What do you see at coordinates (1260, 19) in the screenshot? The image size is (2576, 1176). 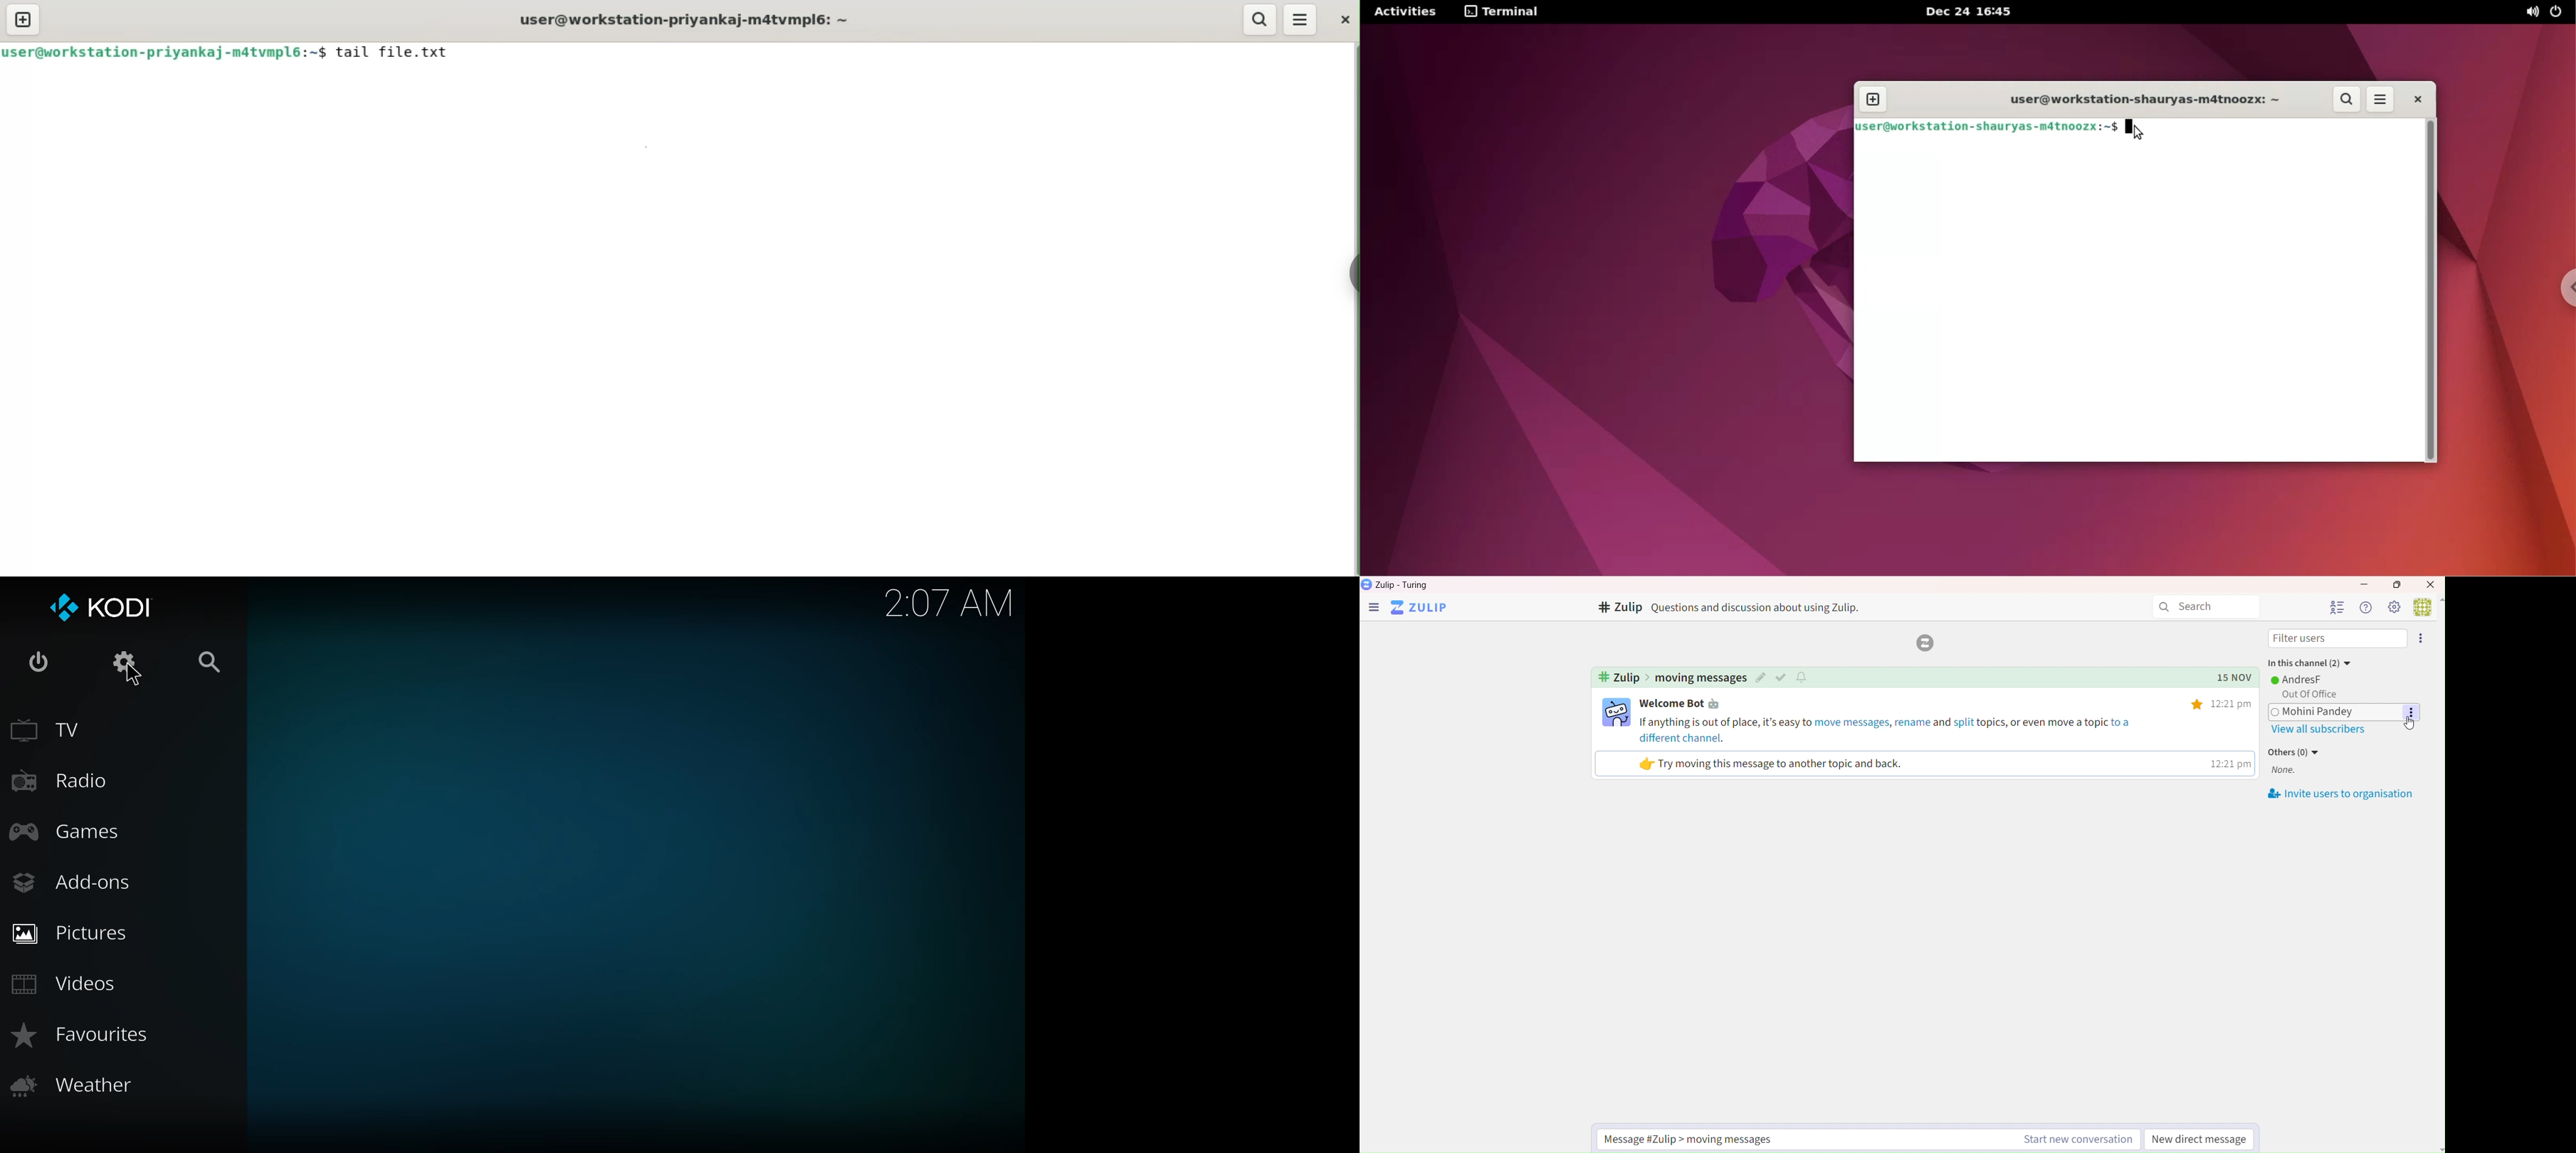 I see `search` at bounding box center [1260, 19].